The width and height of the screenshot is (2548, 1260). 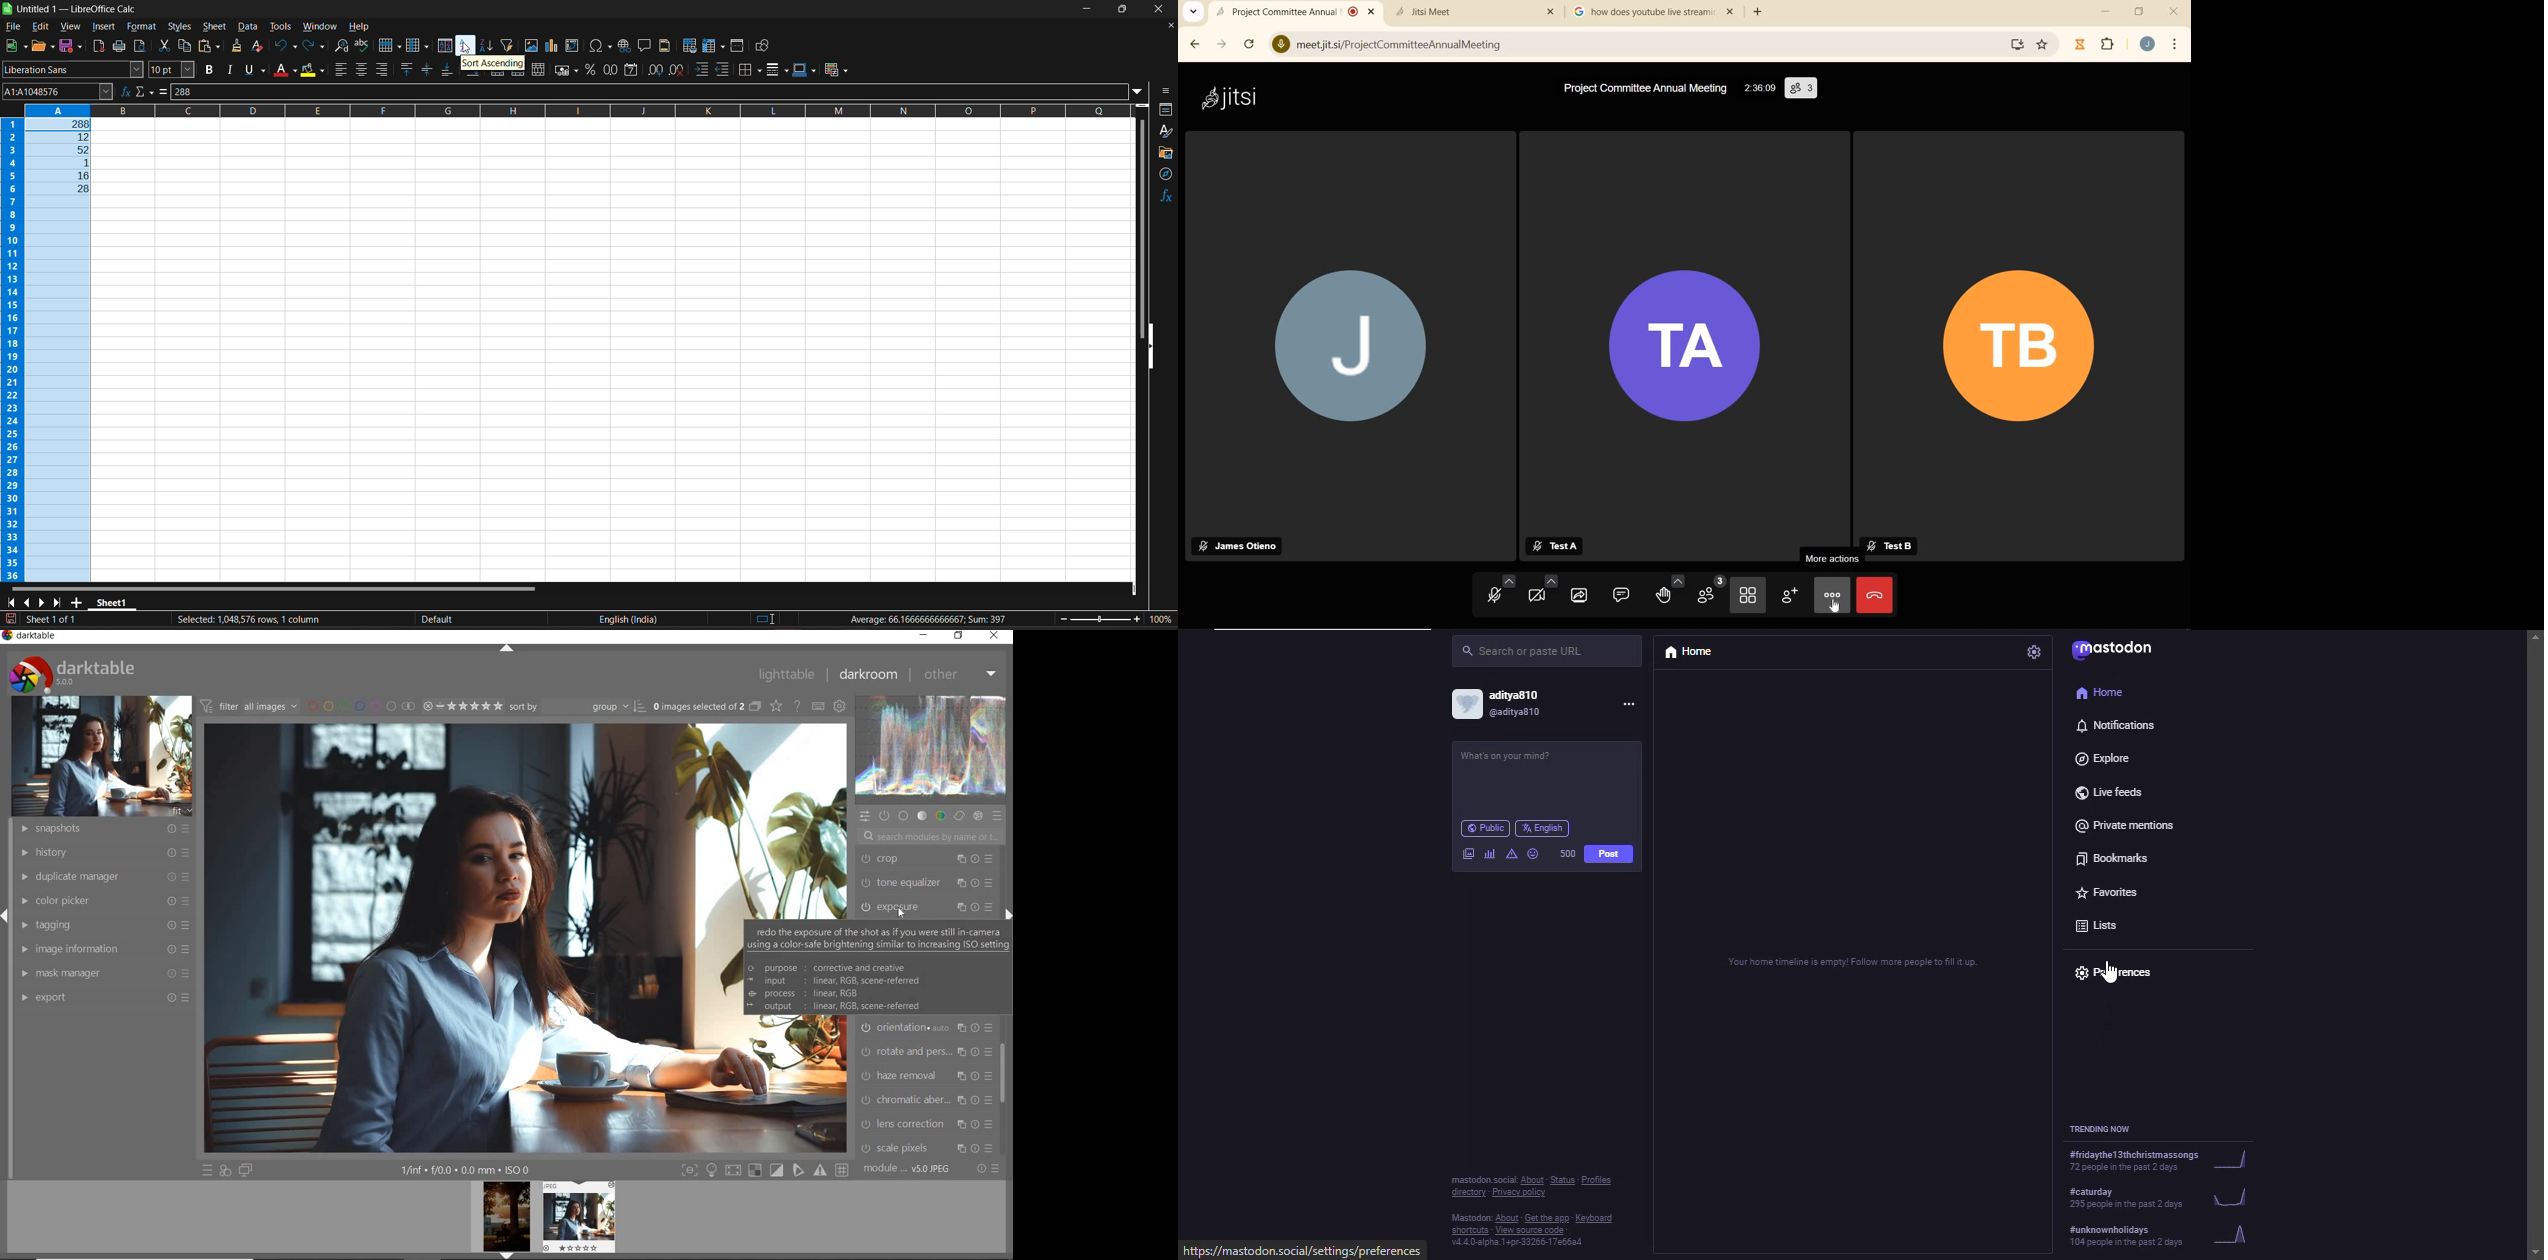 What do you see at coordinates (624, 46) in the screenshot?
I see `insert hyperlink` at bounding box center [624, 46].